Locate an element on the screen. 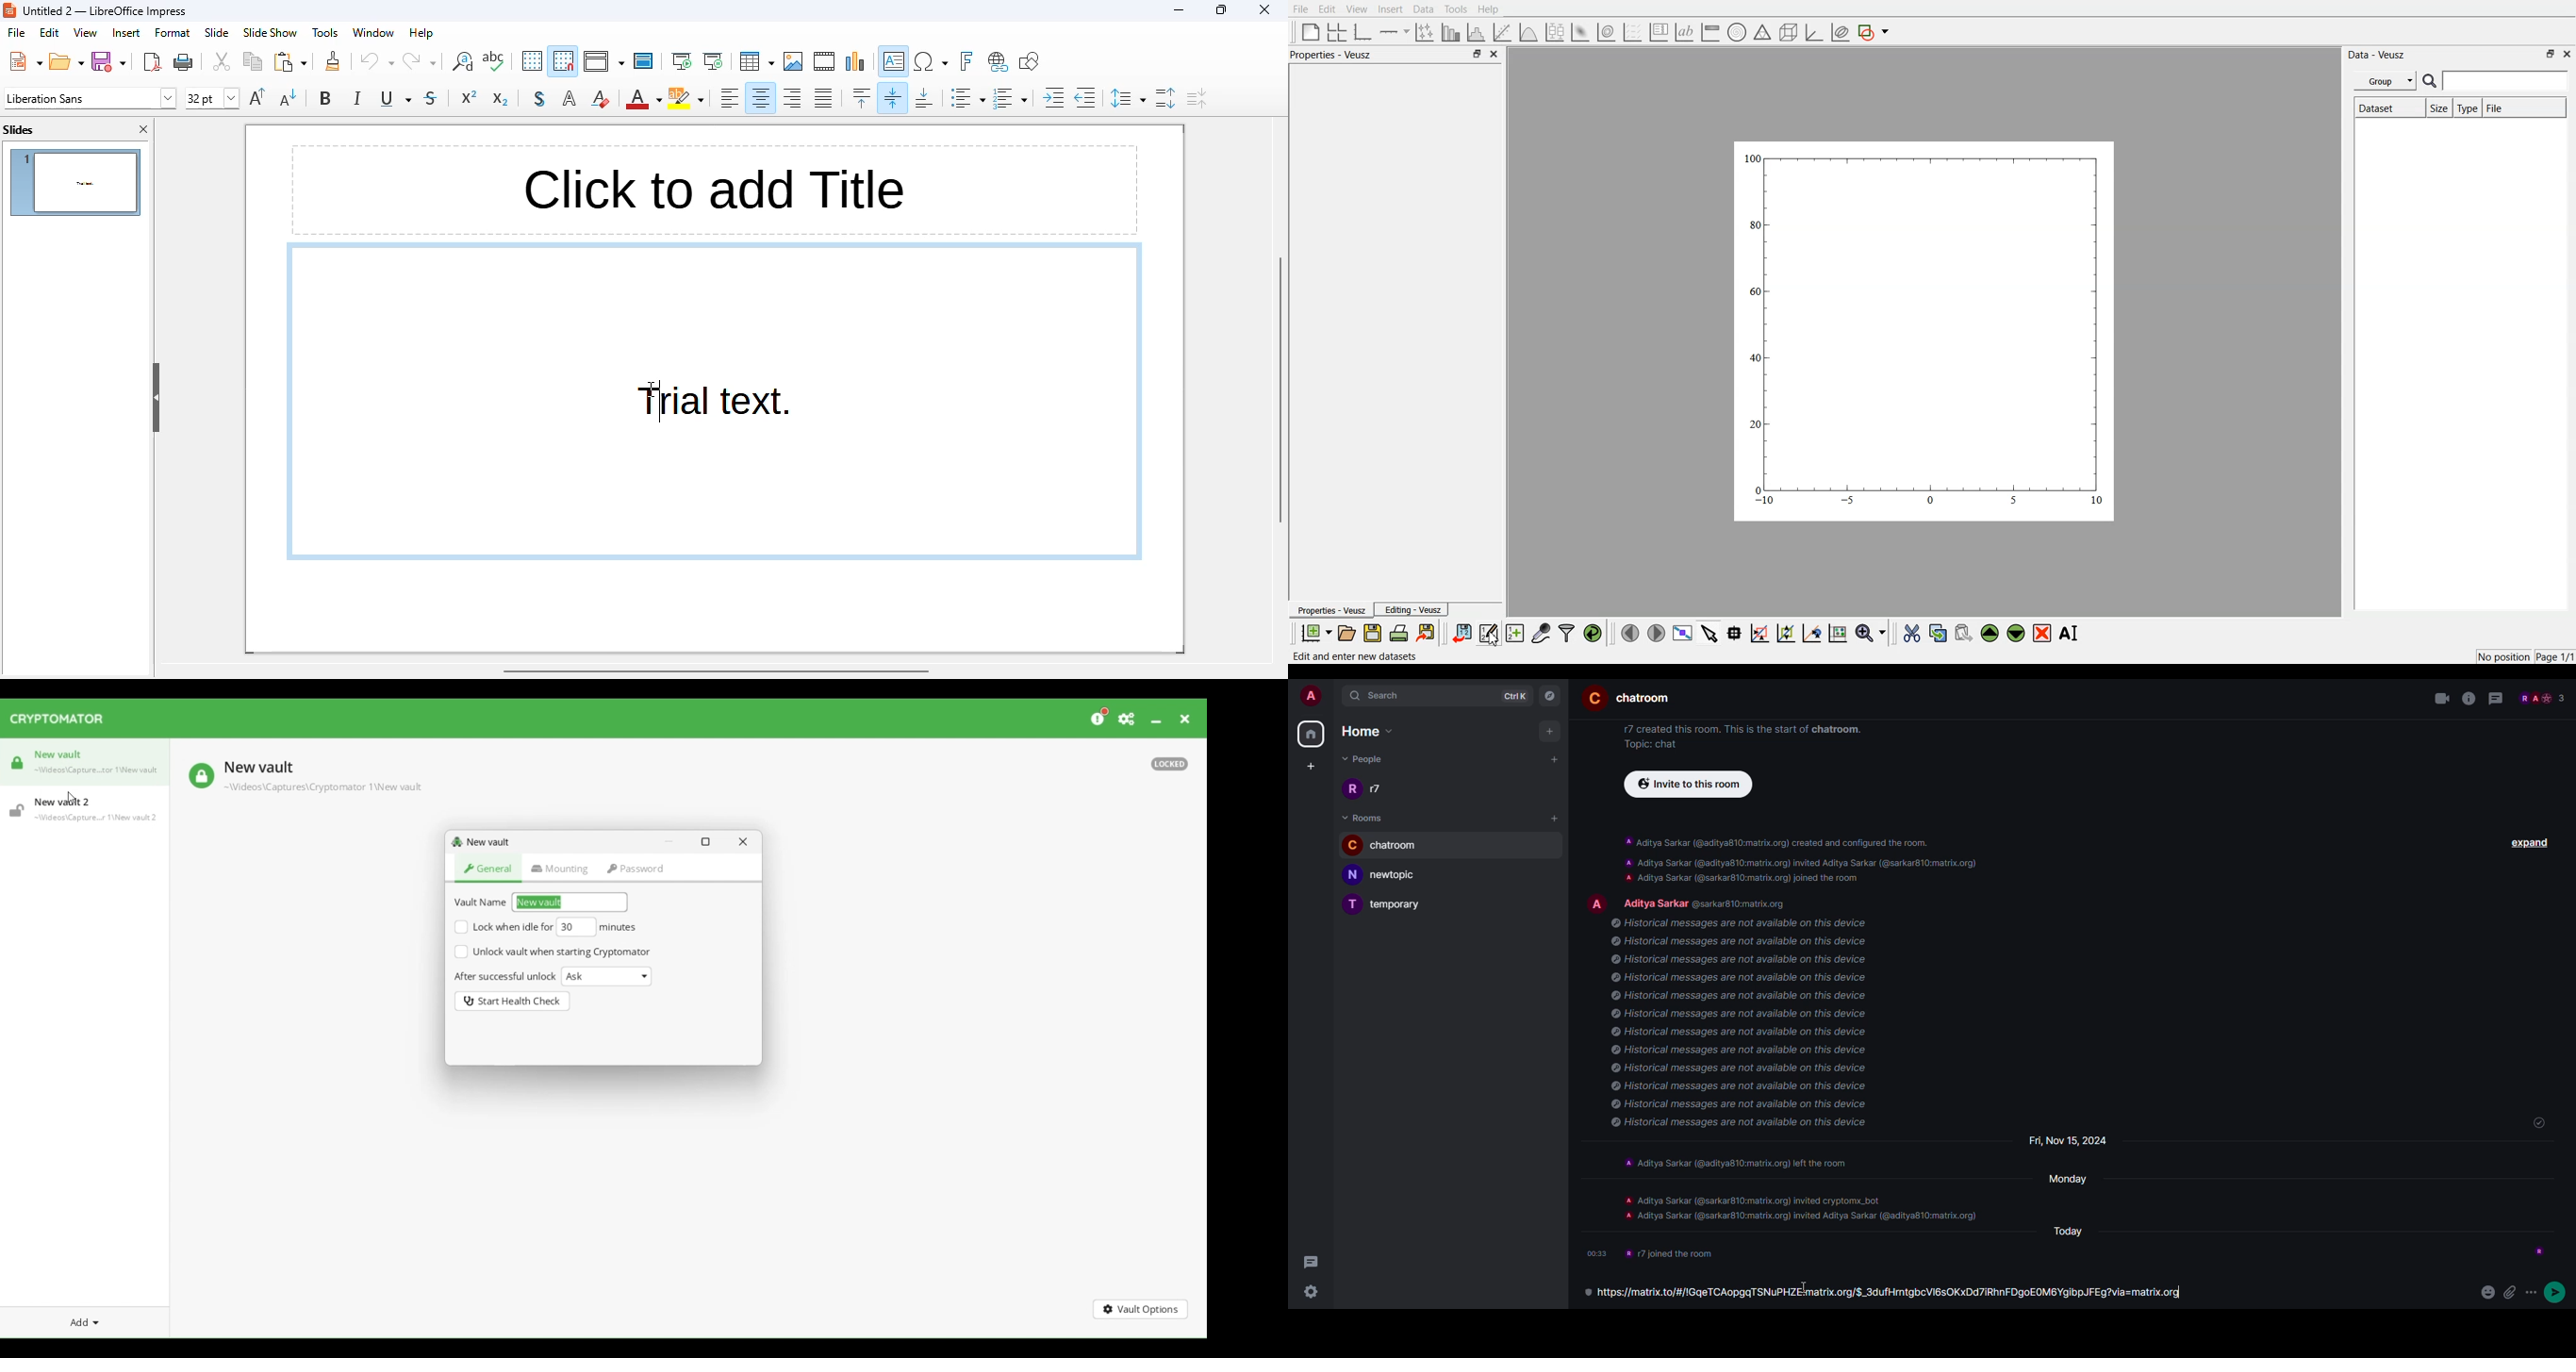  cursor is located at coordinates (652, 389).